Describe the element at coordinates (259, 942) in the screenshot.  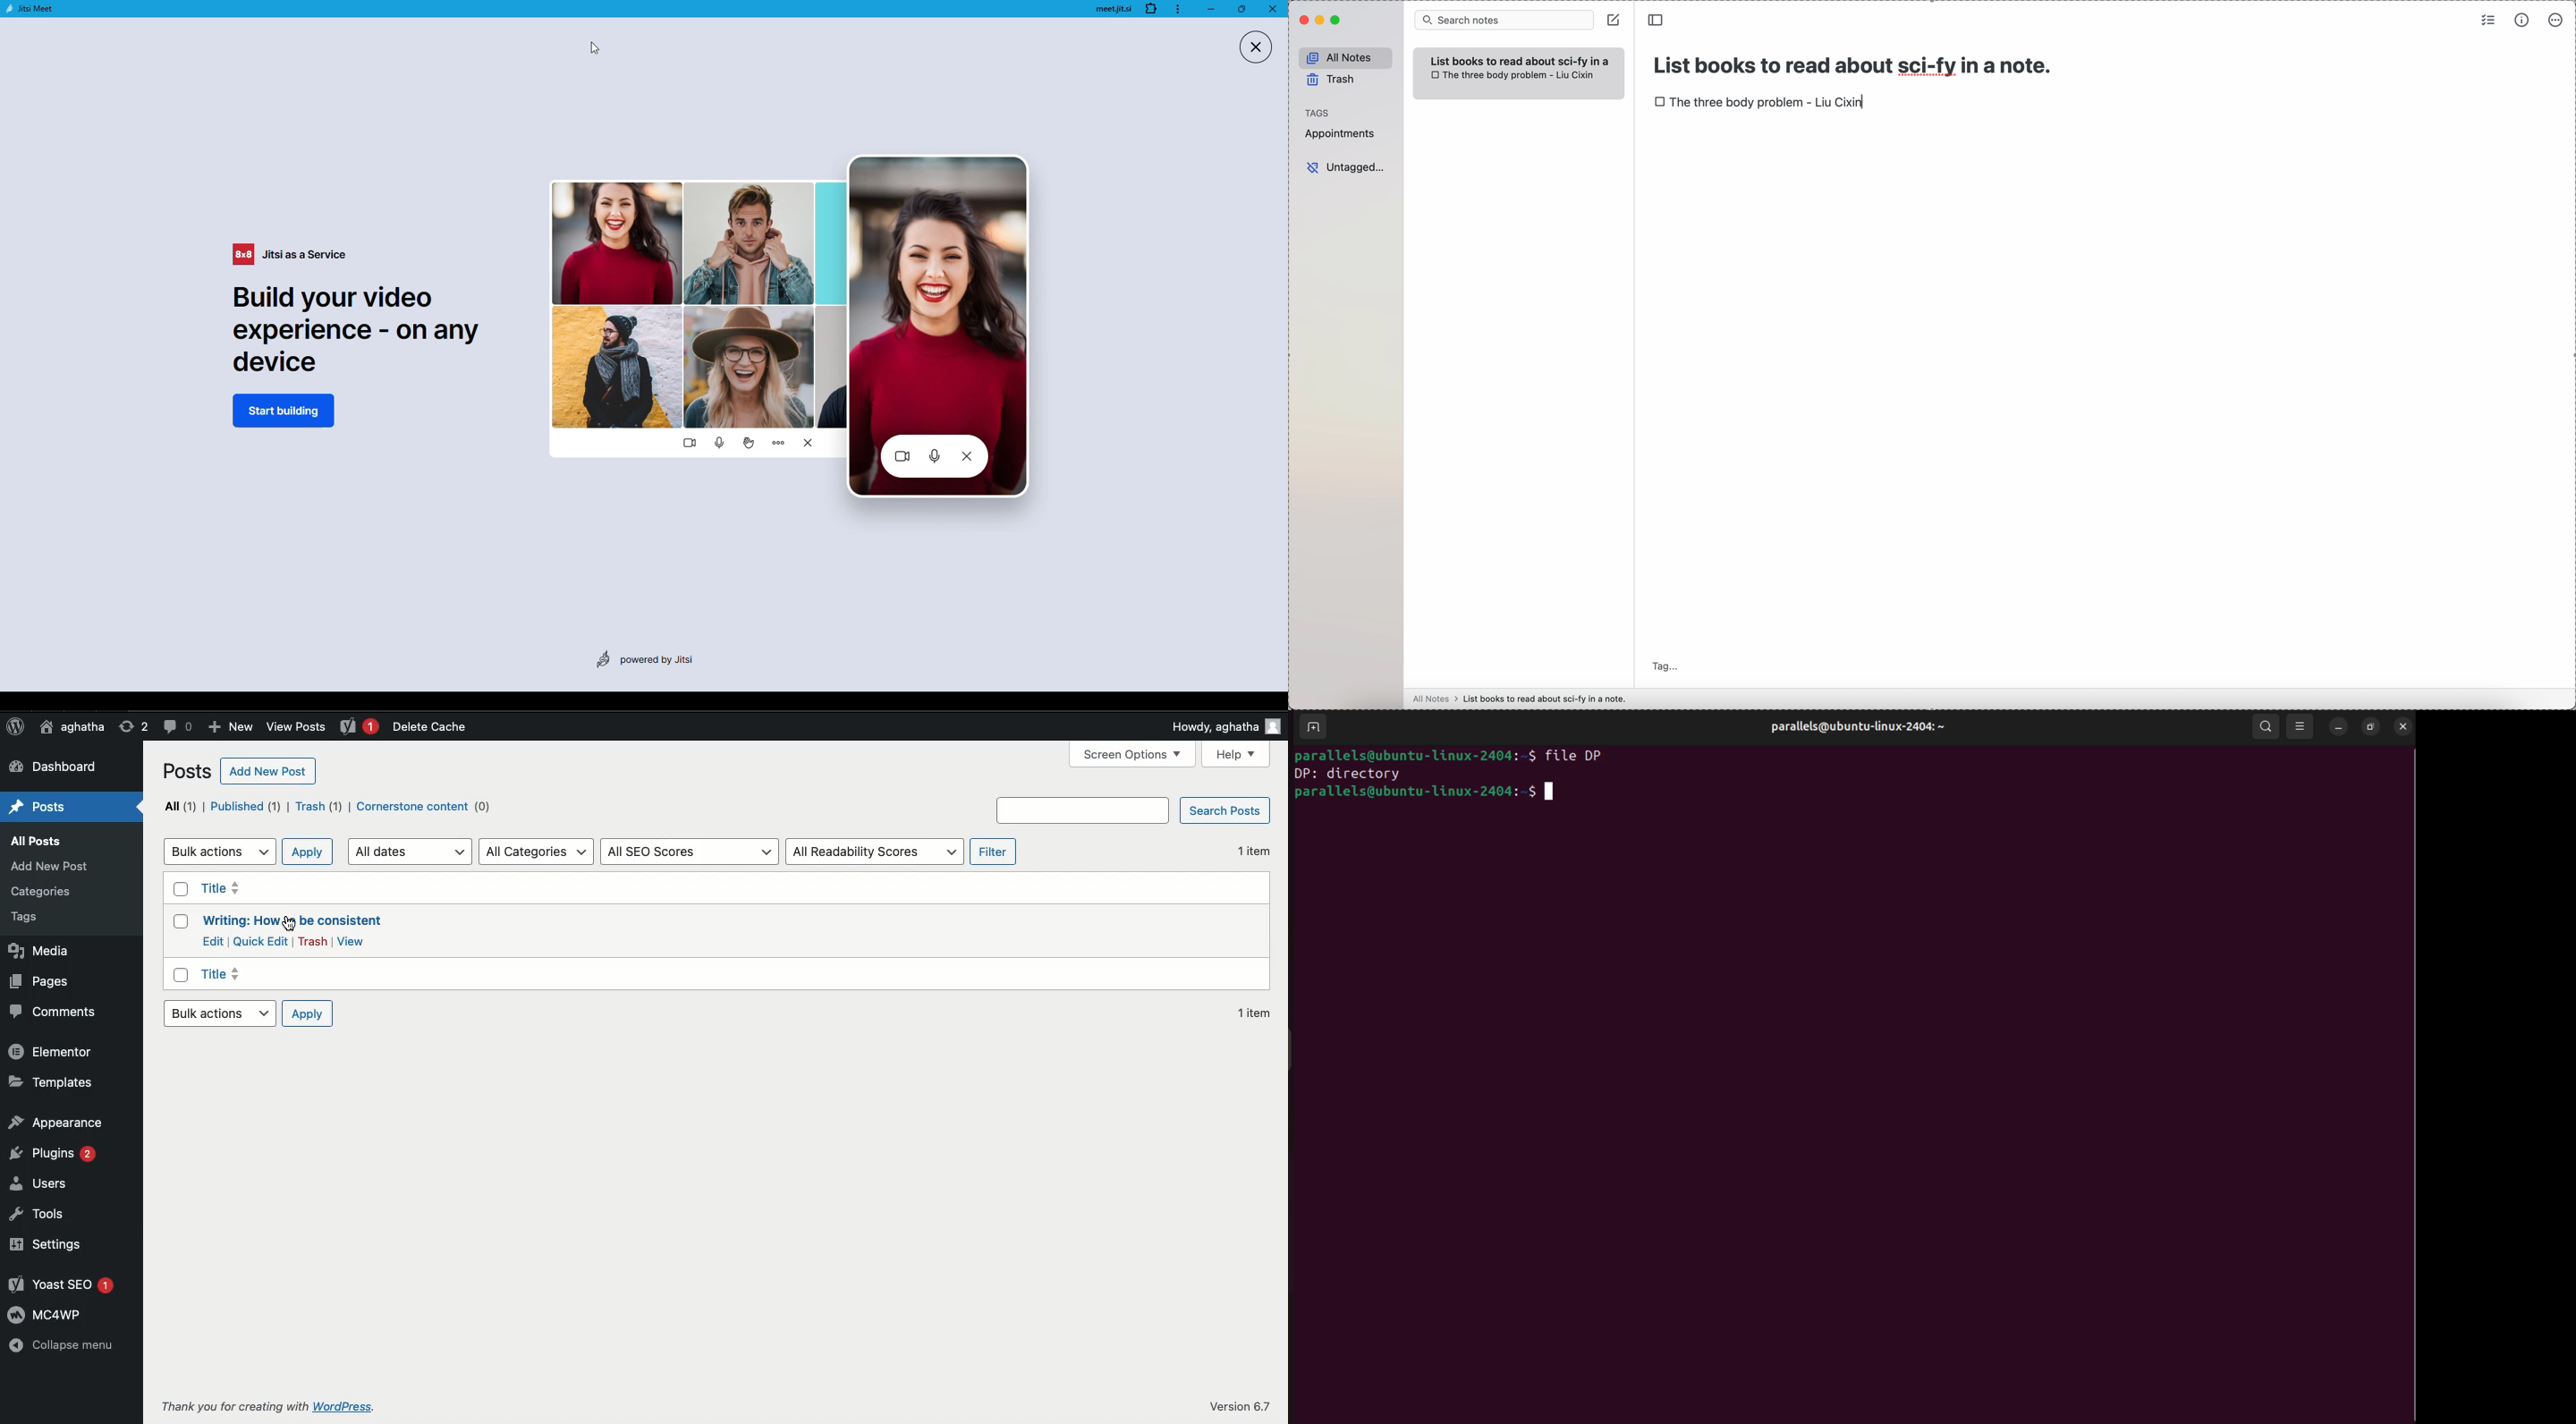
I see `Quick edit` at that location.